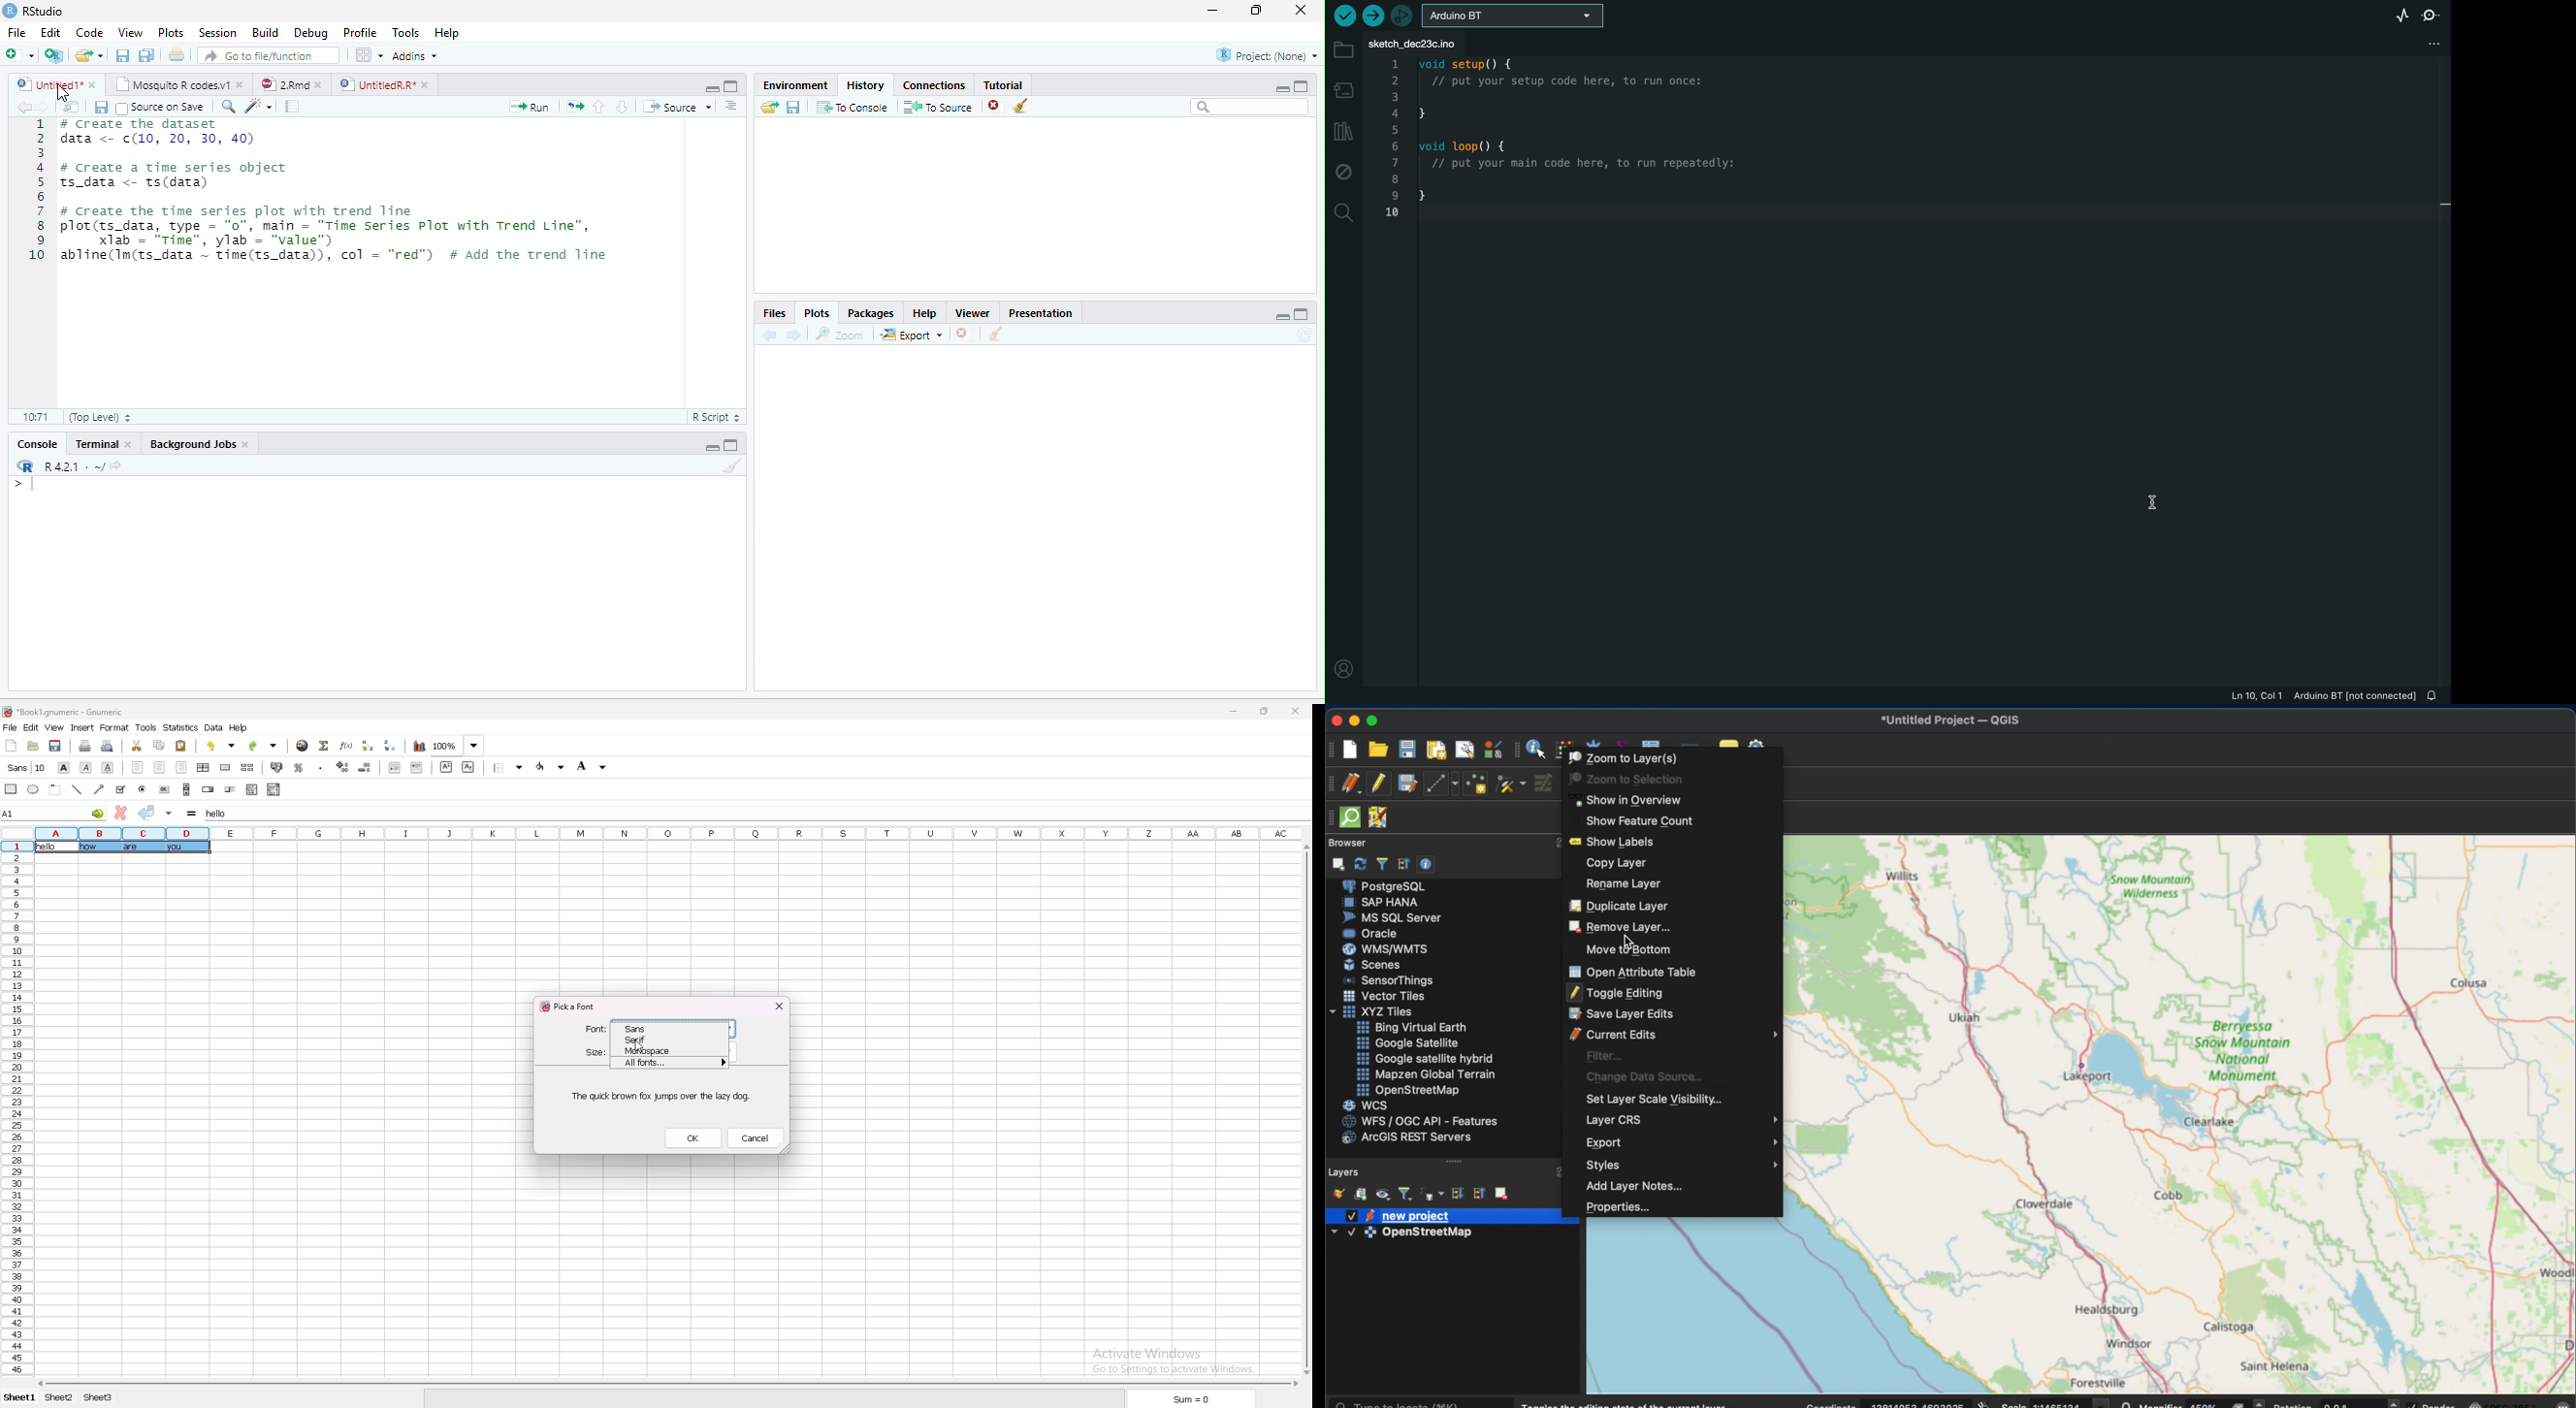  What do you see at coordinates (622, 107) in the screenshot?
I see `Go to next section/chunk` at bounding box center [622, 107].